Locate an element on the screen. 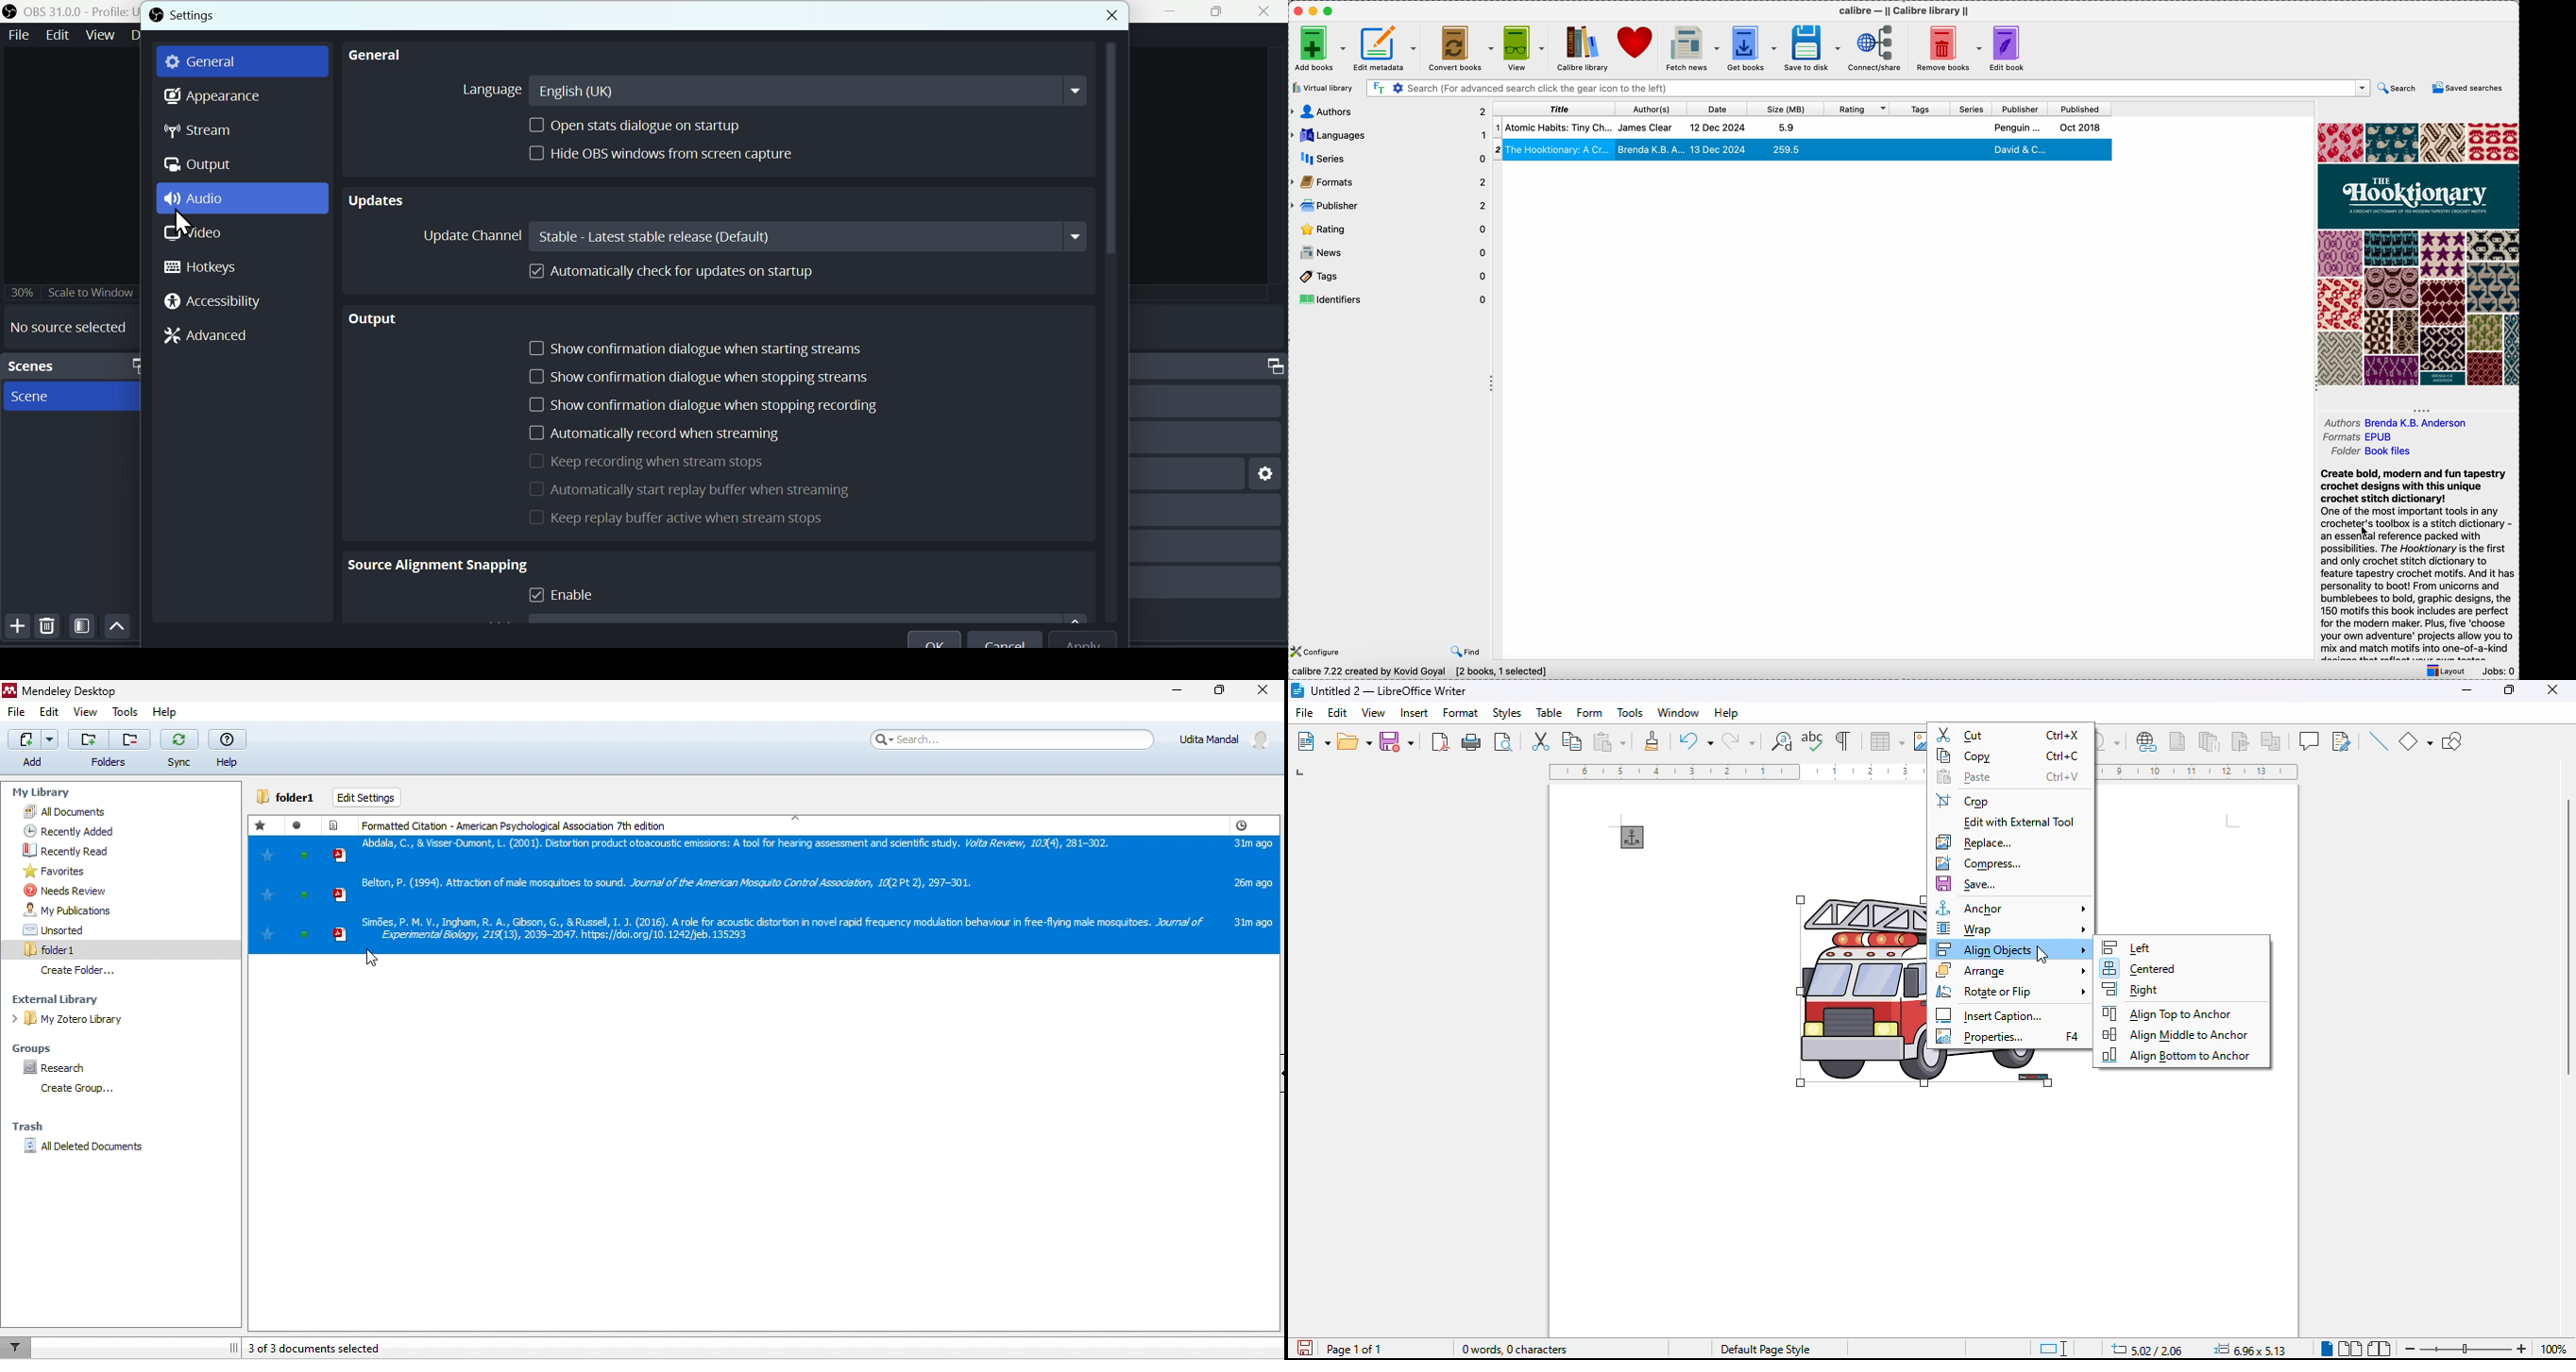 This screenshot has width=2576, height=1372. Hotkeys is located at coordinates (210, 268).